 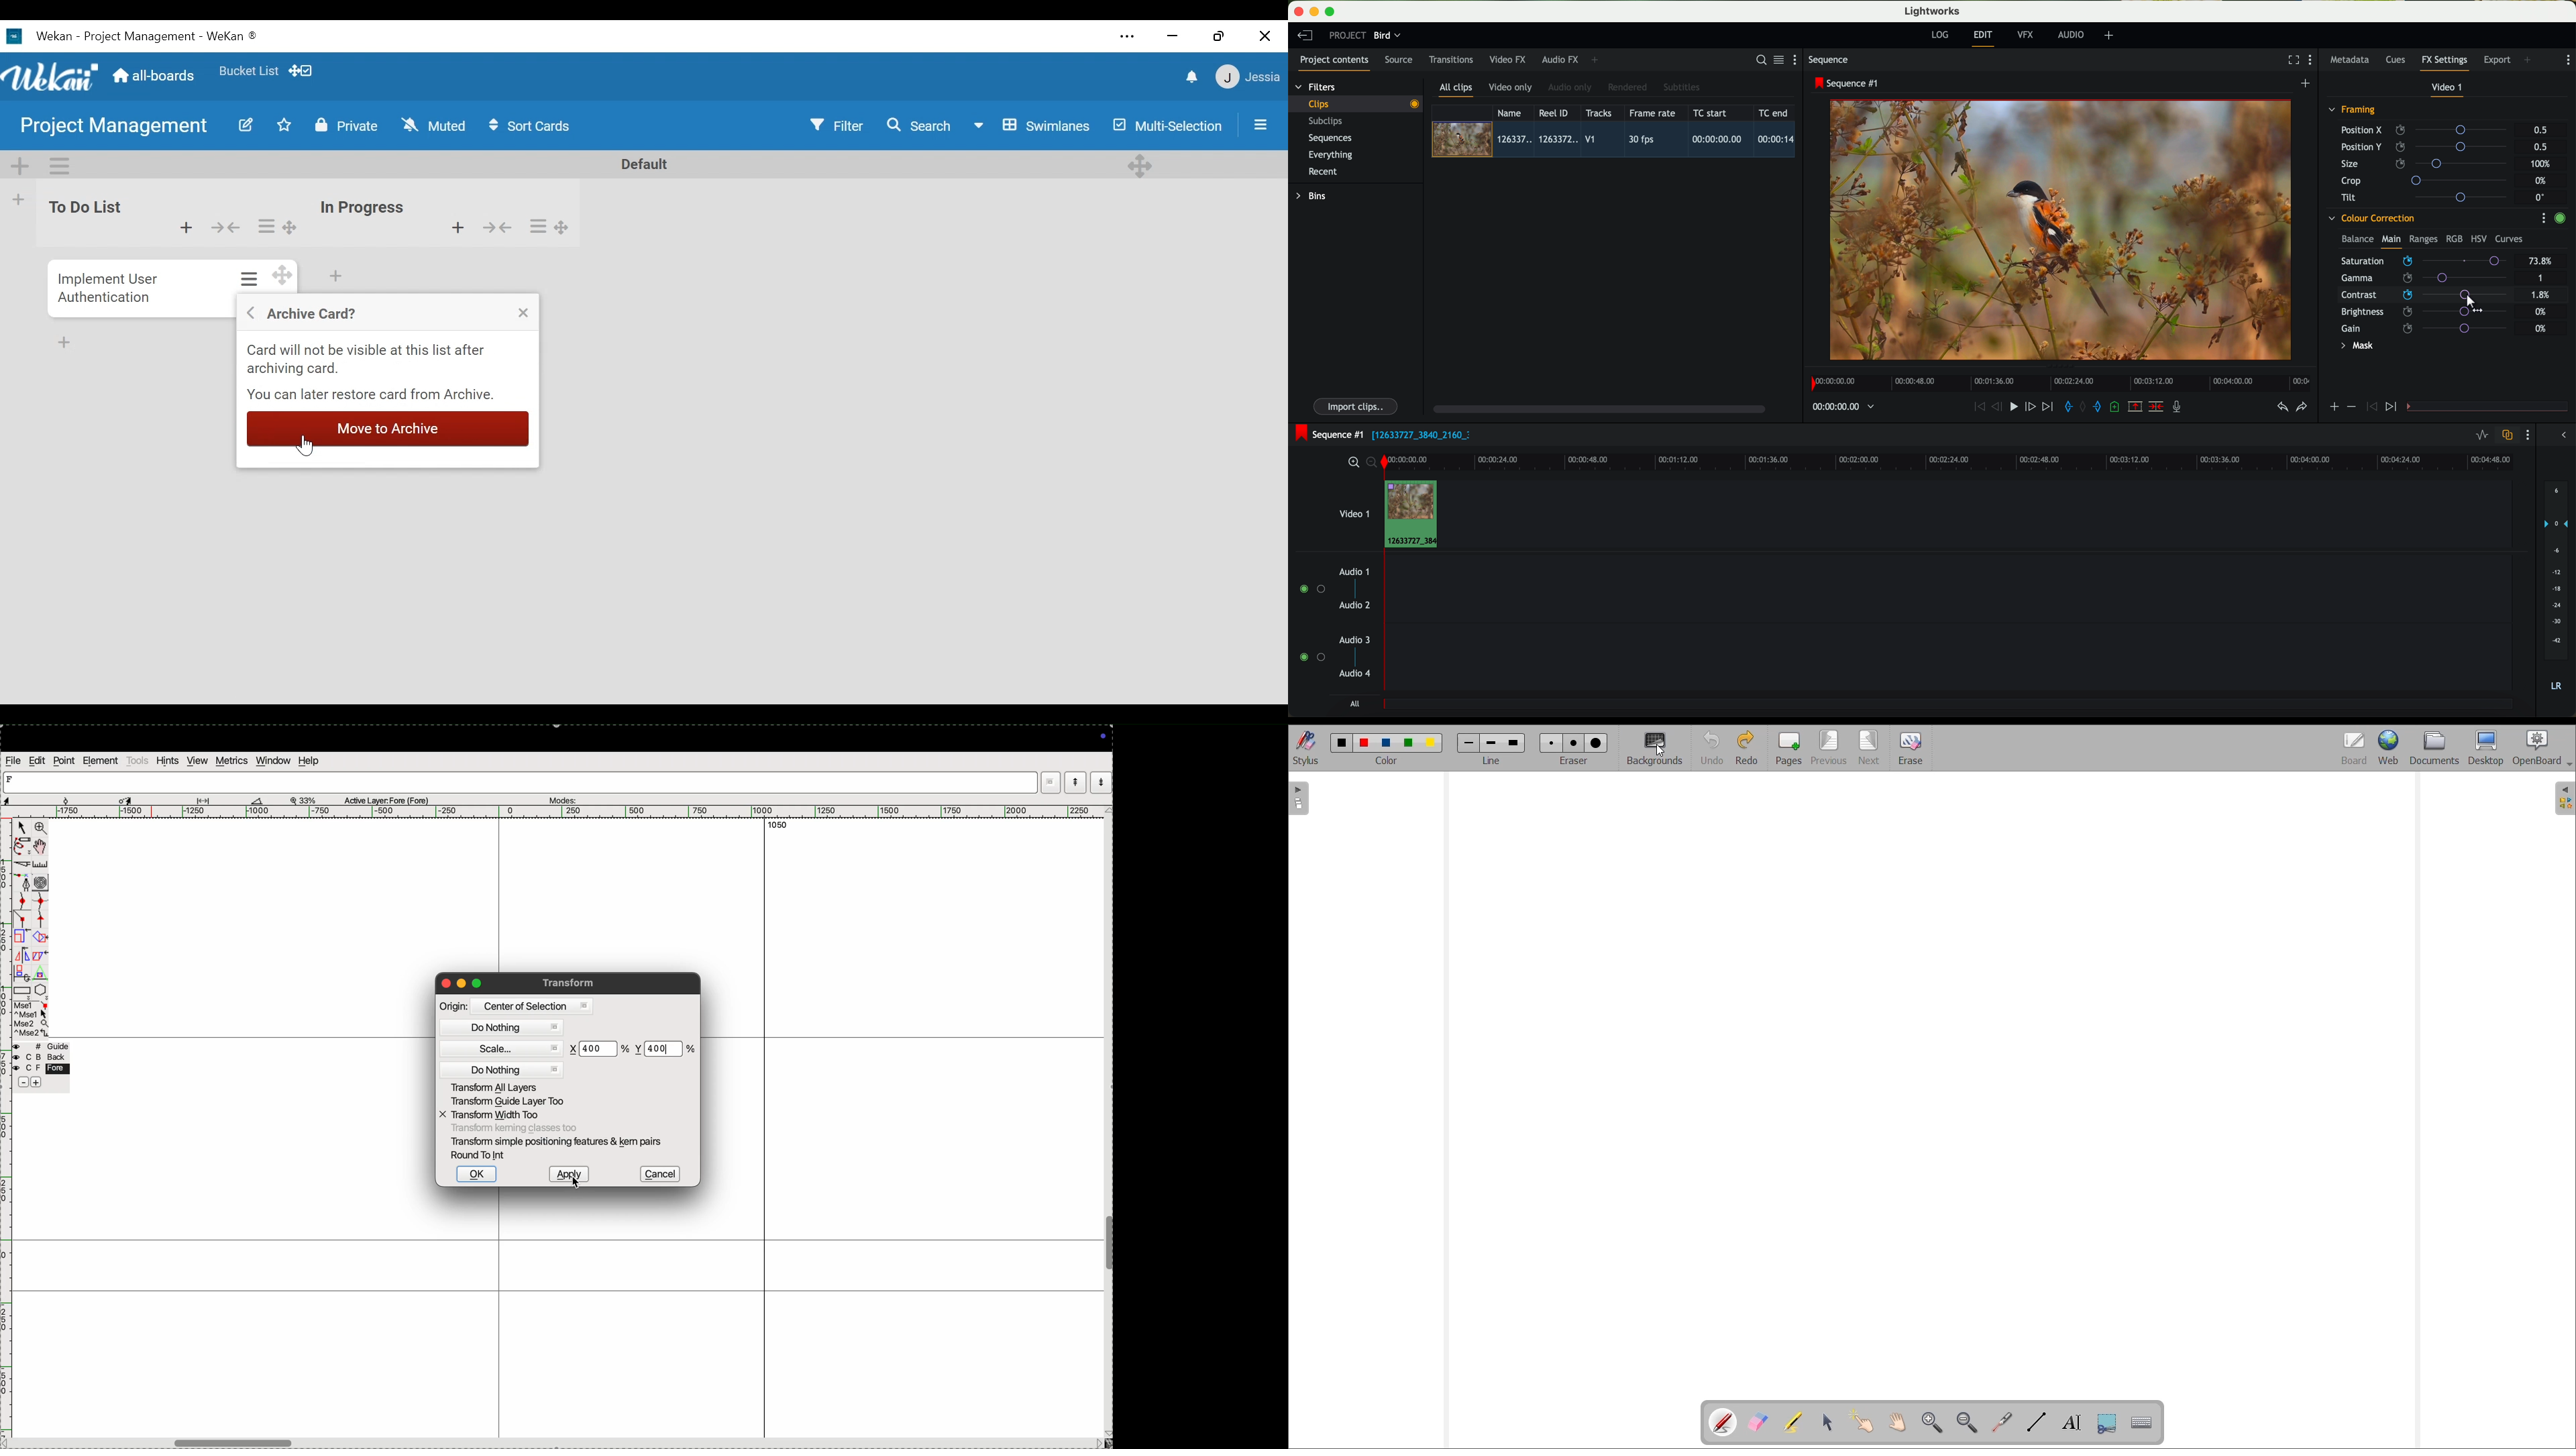 I want to click on click on video, so click(x=1617, y=141).